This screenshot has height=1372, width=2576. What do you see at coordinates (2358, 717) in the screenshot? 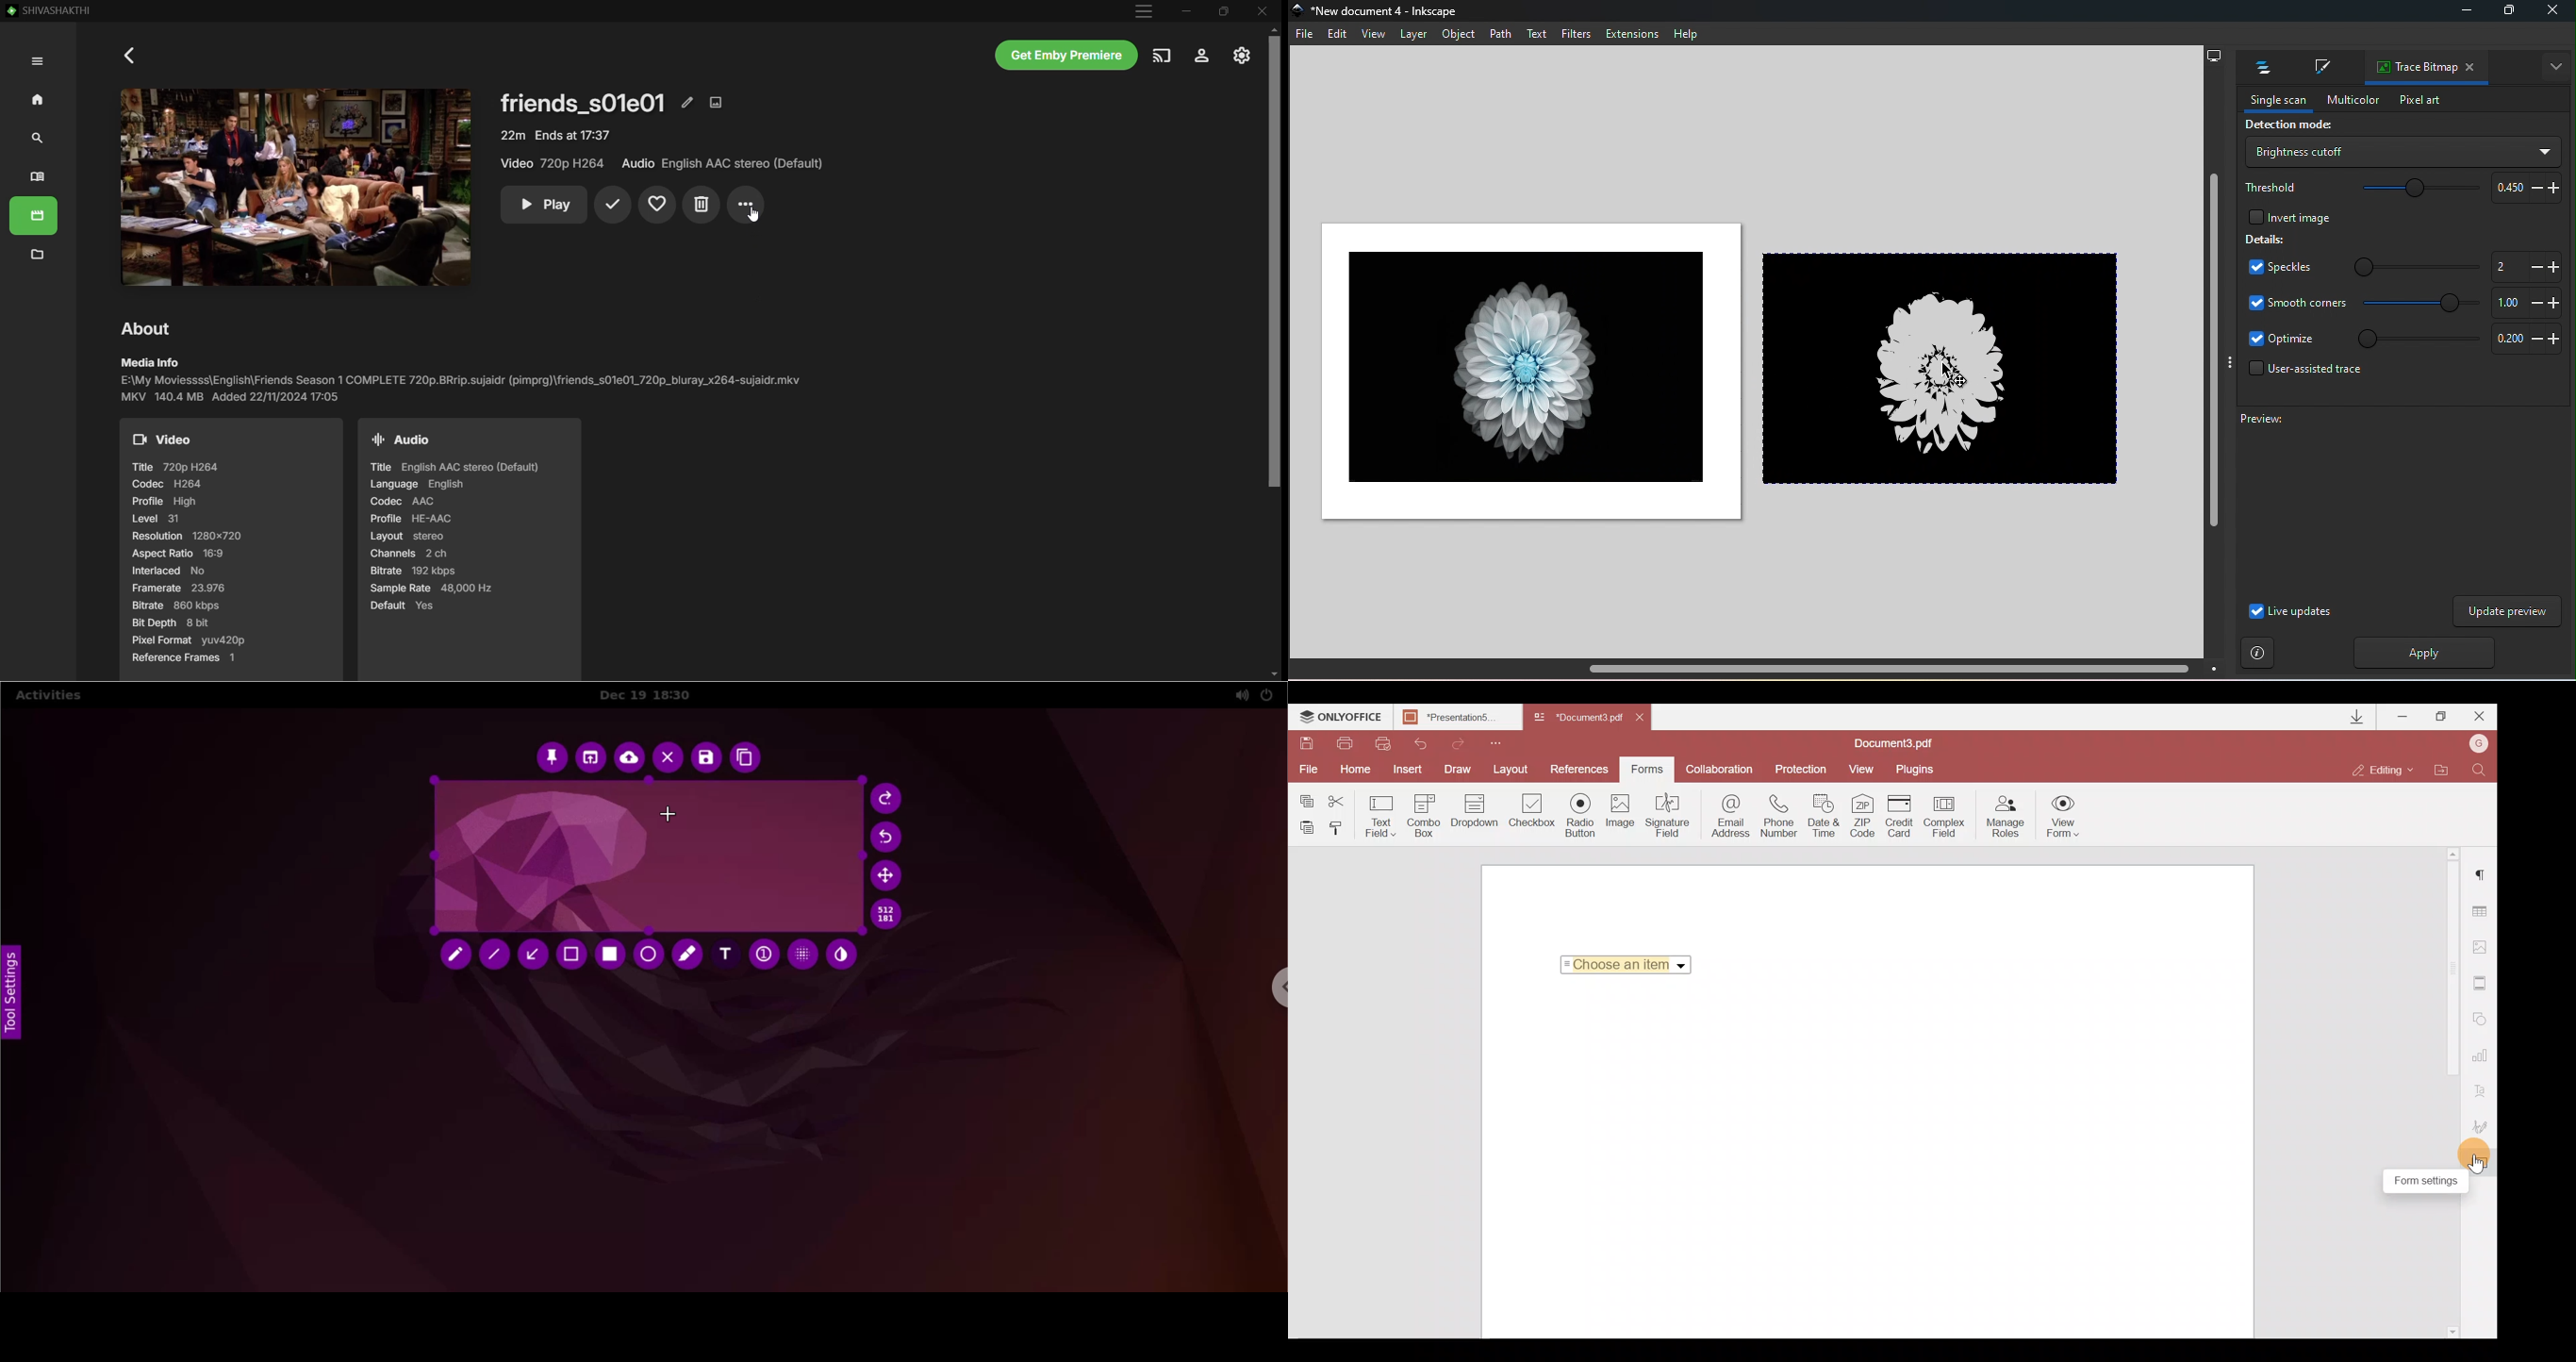
I see `Downloads` at bounding box center [2358, 717].